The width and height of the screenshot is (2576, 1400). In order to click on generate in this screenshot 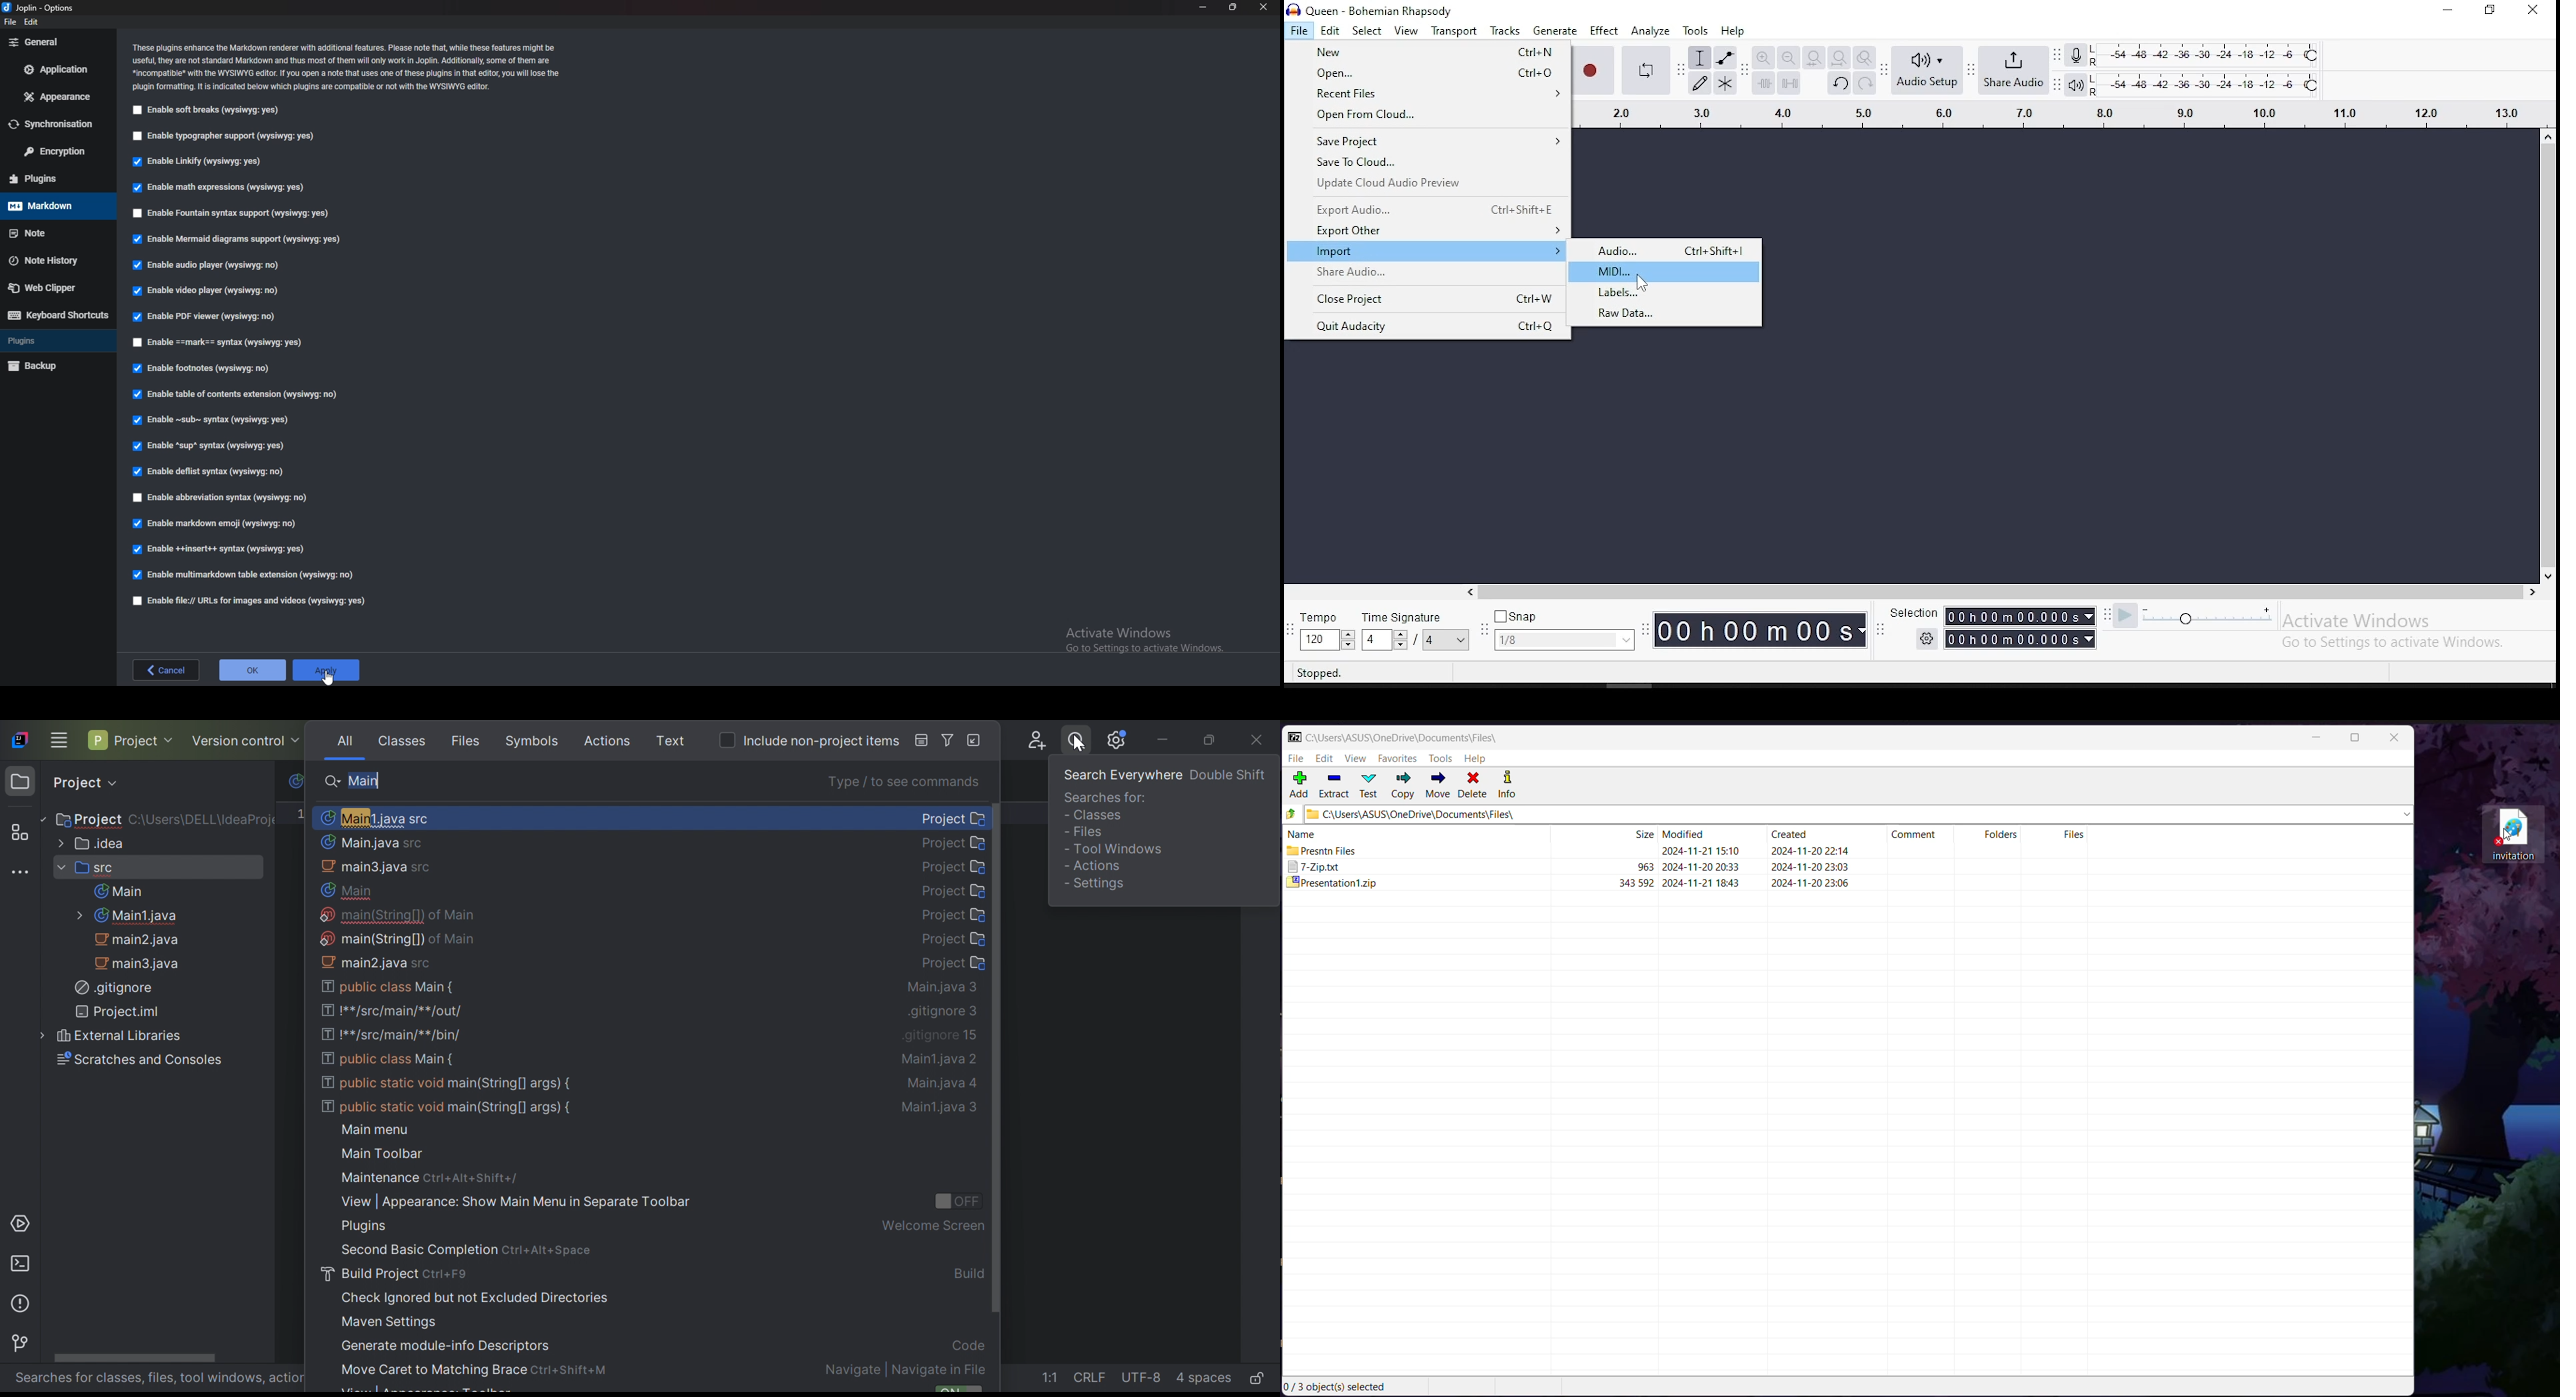, I will do `click(1555, 31)`.